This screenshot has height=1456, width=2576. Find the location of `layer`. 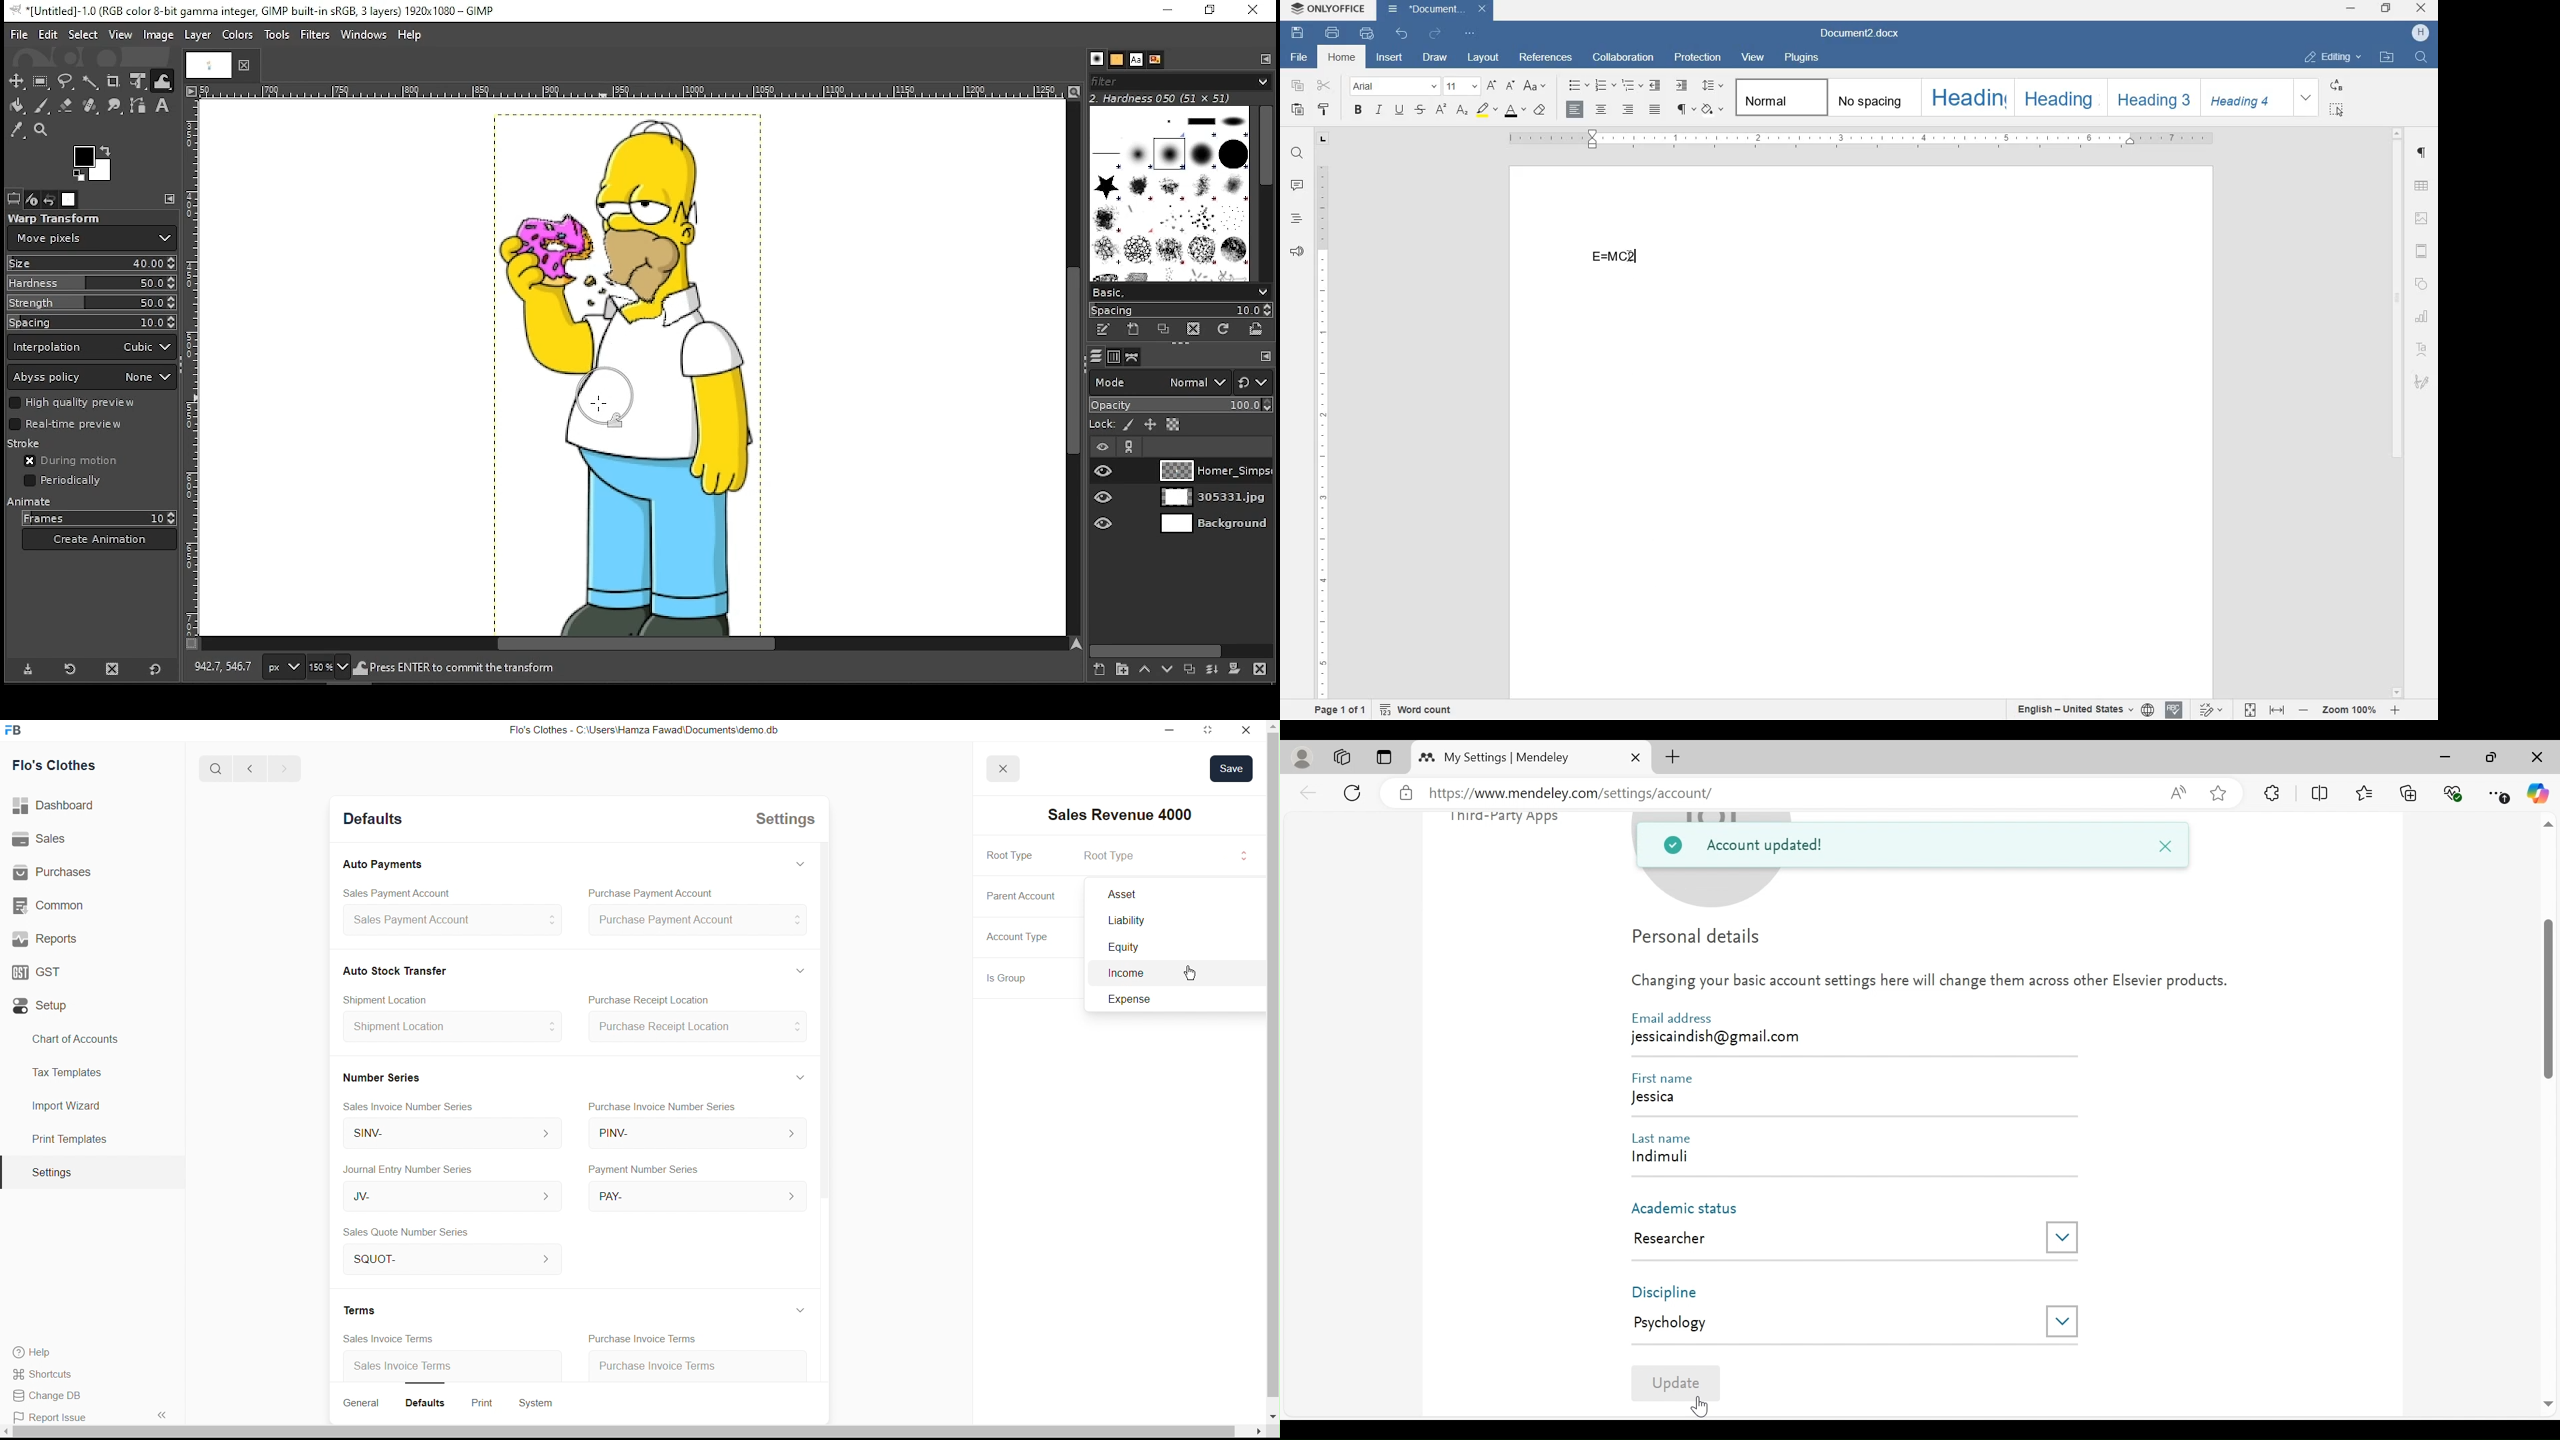

layer is located at coordinates (197, 35).